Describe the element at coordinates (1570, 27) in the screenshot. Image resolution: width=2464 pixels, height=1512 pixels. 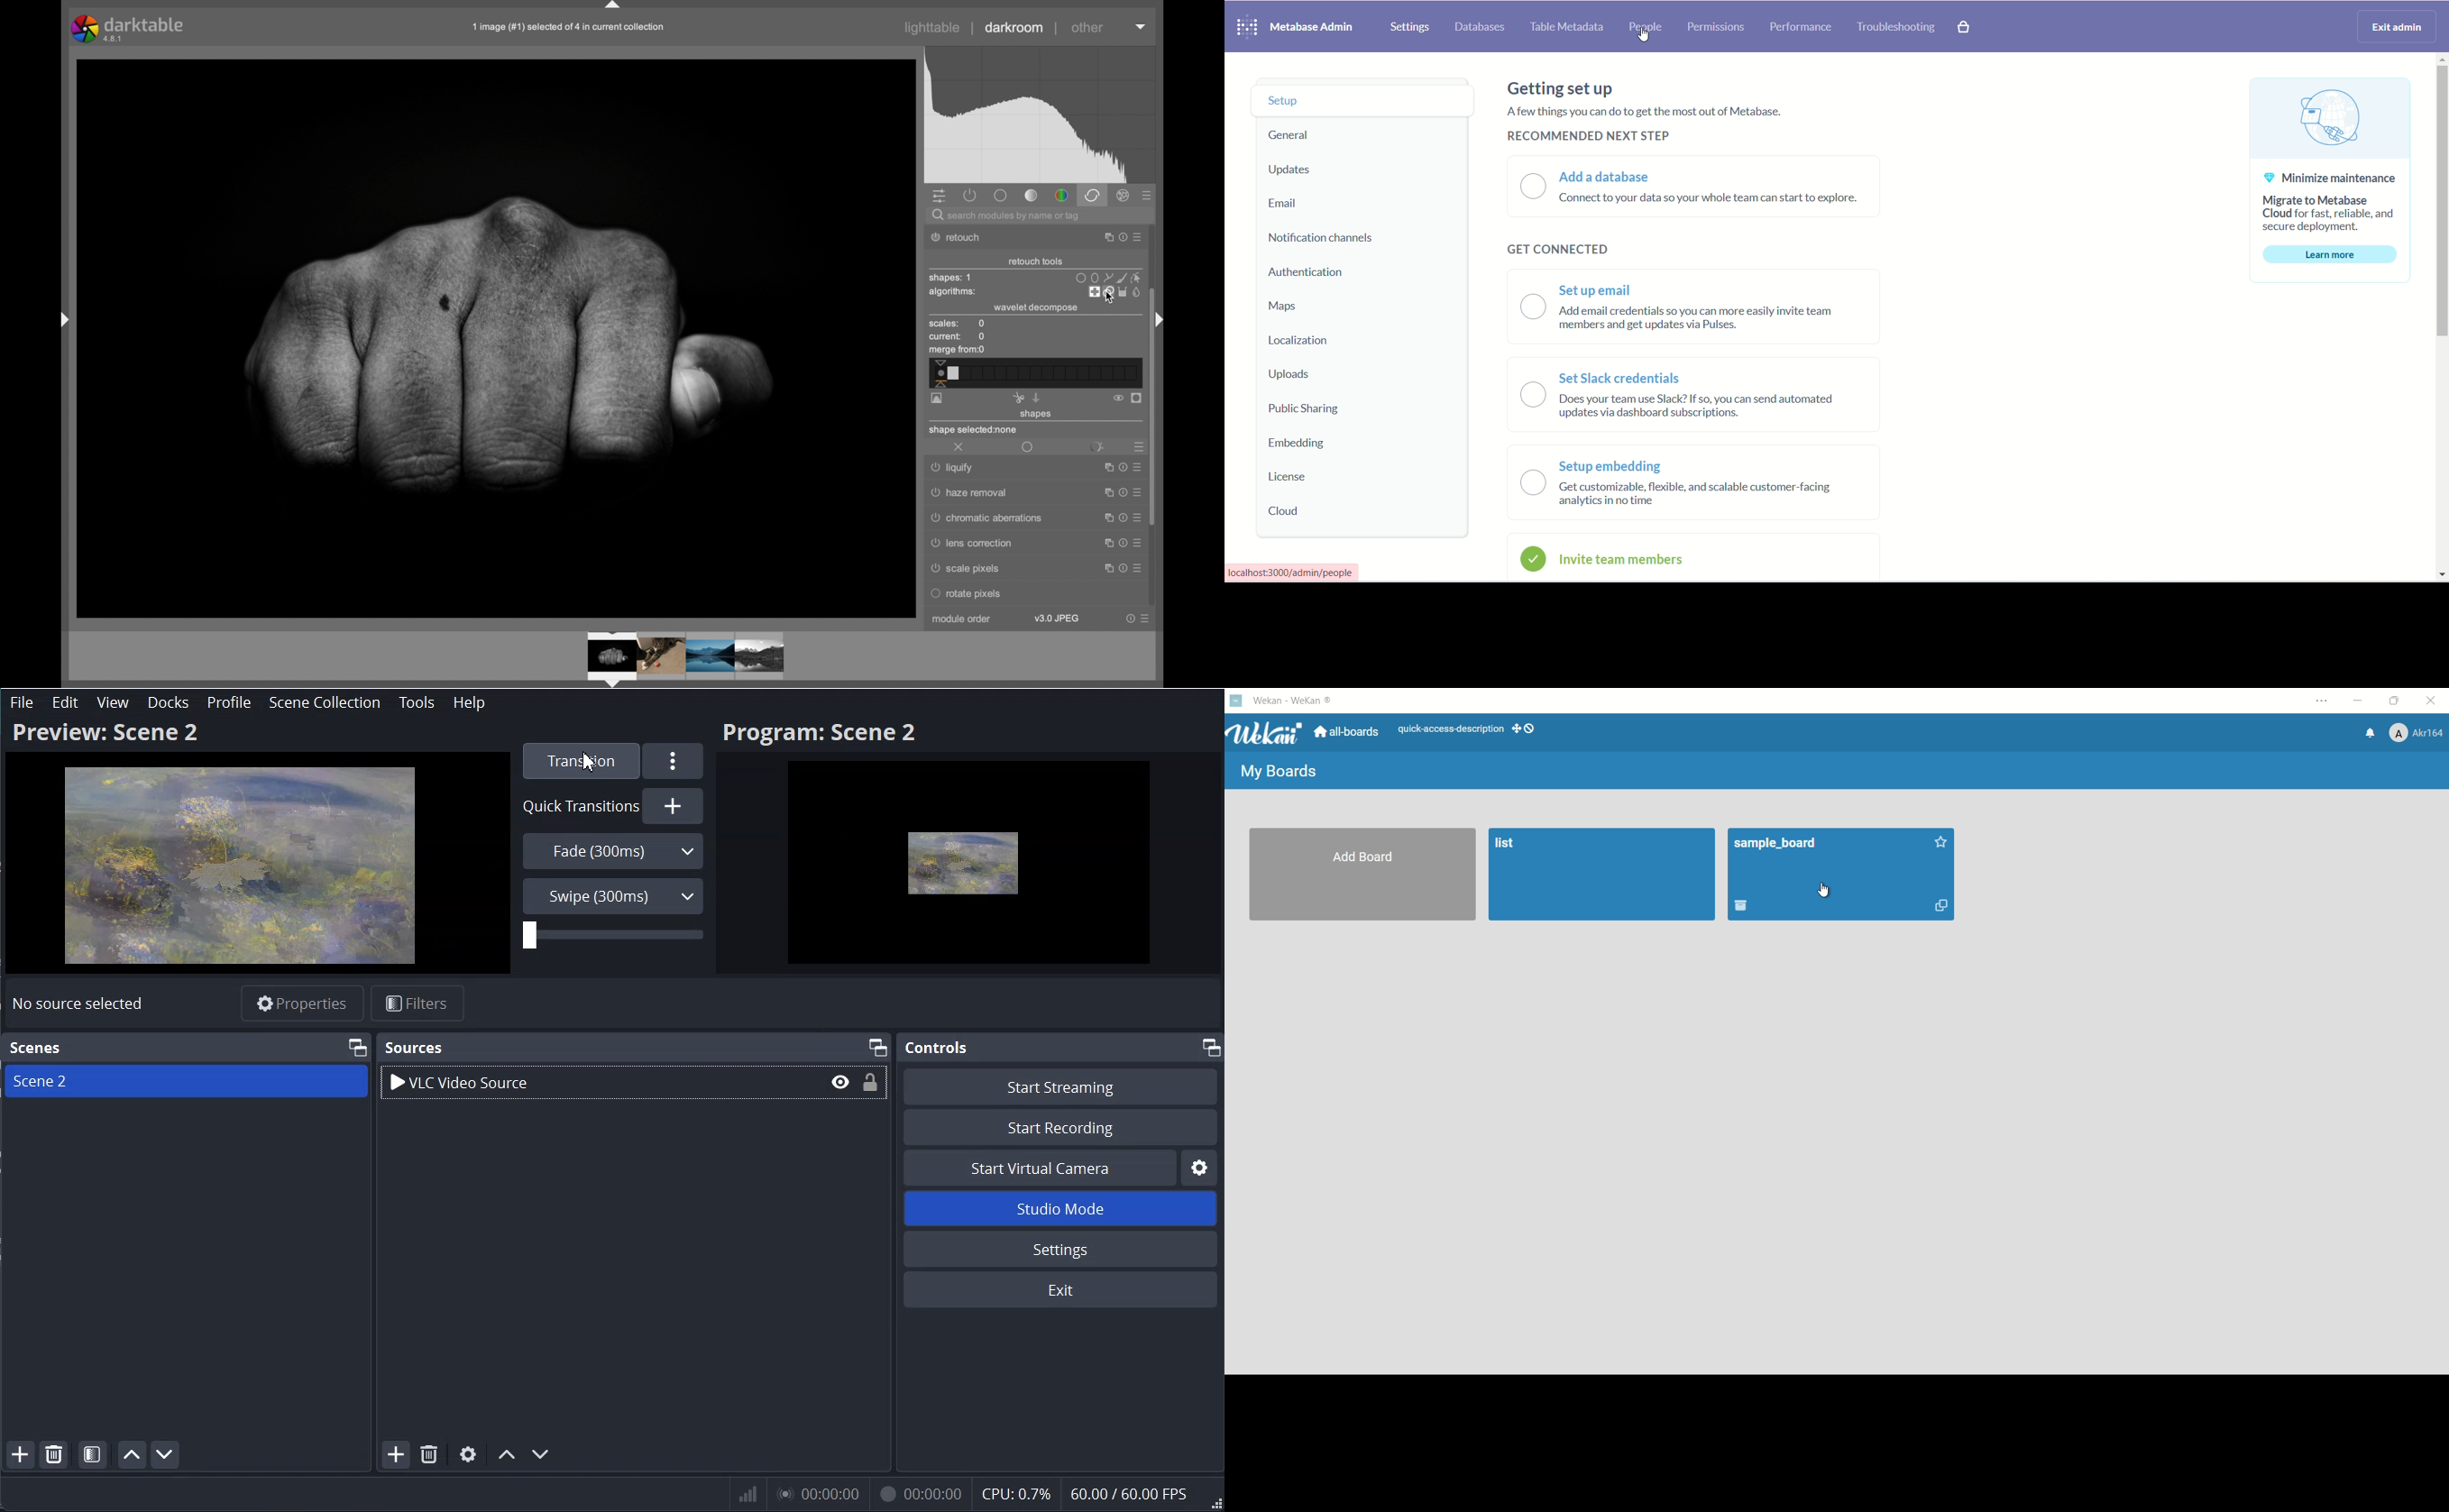
I see `table metadata` at that location.